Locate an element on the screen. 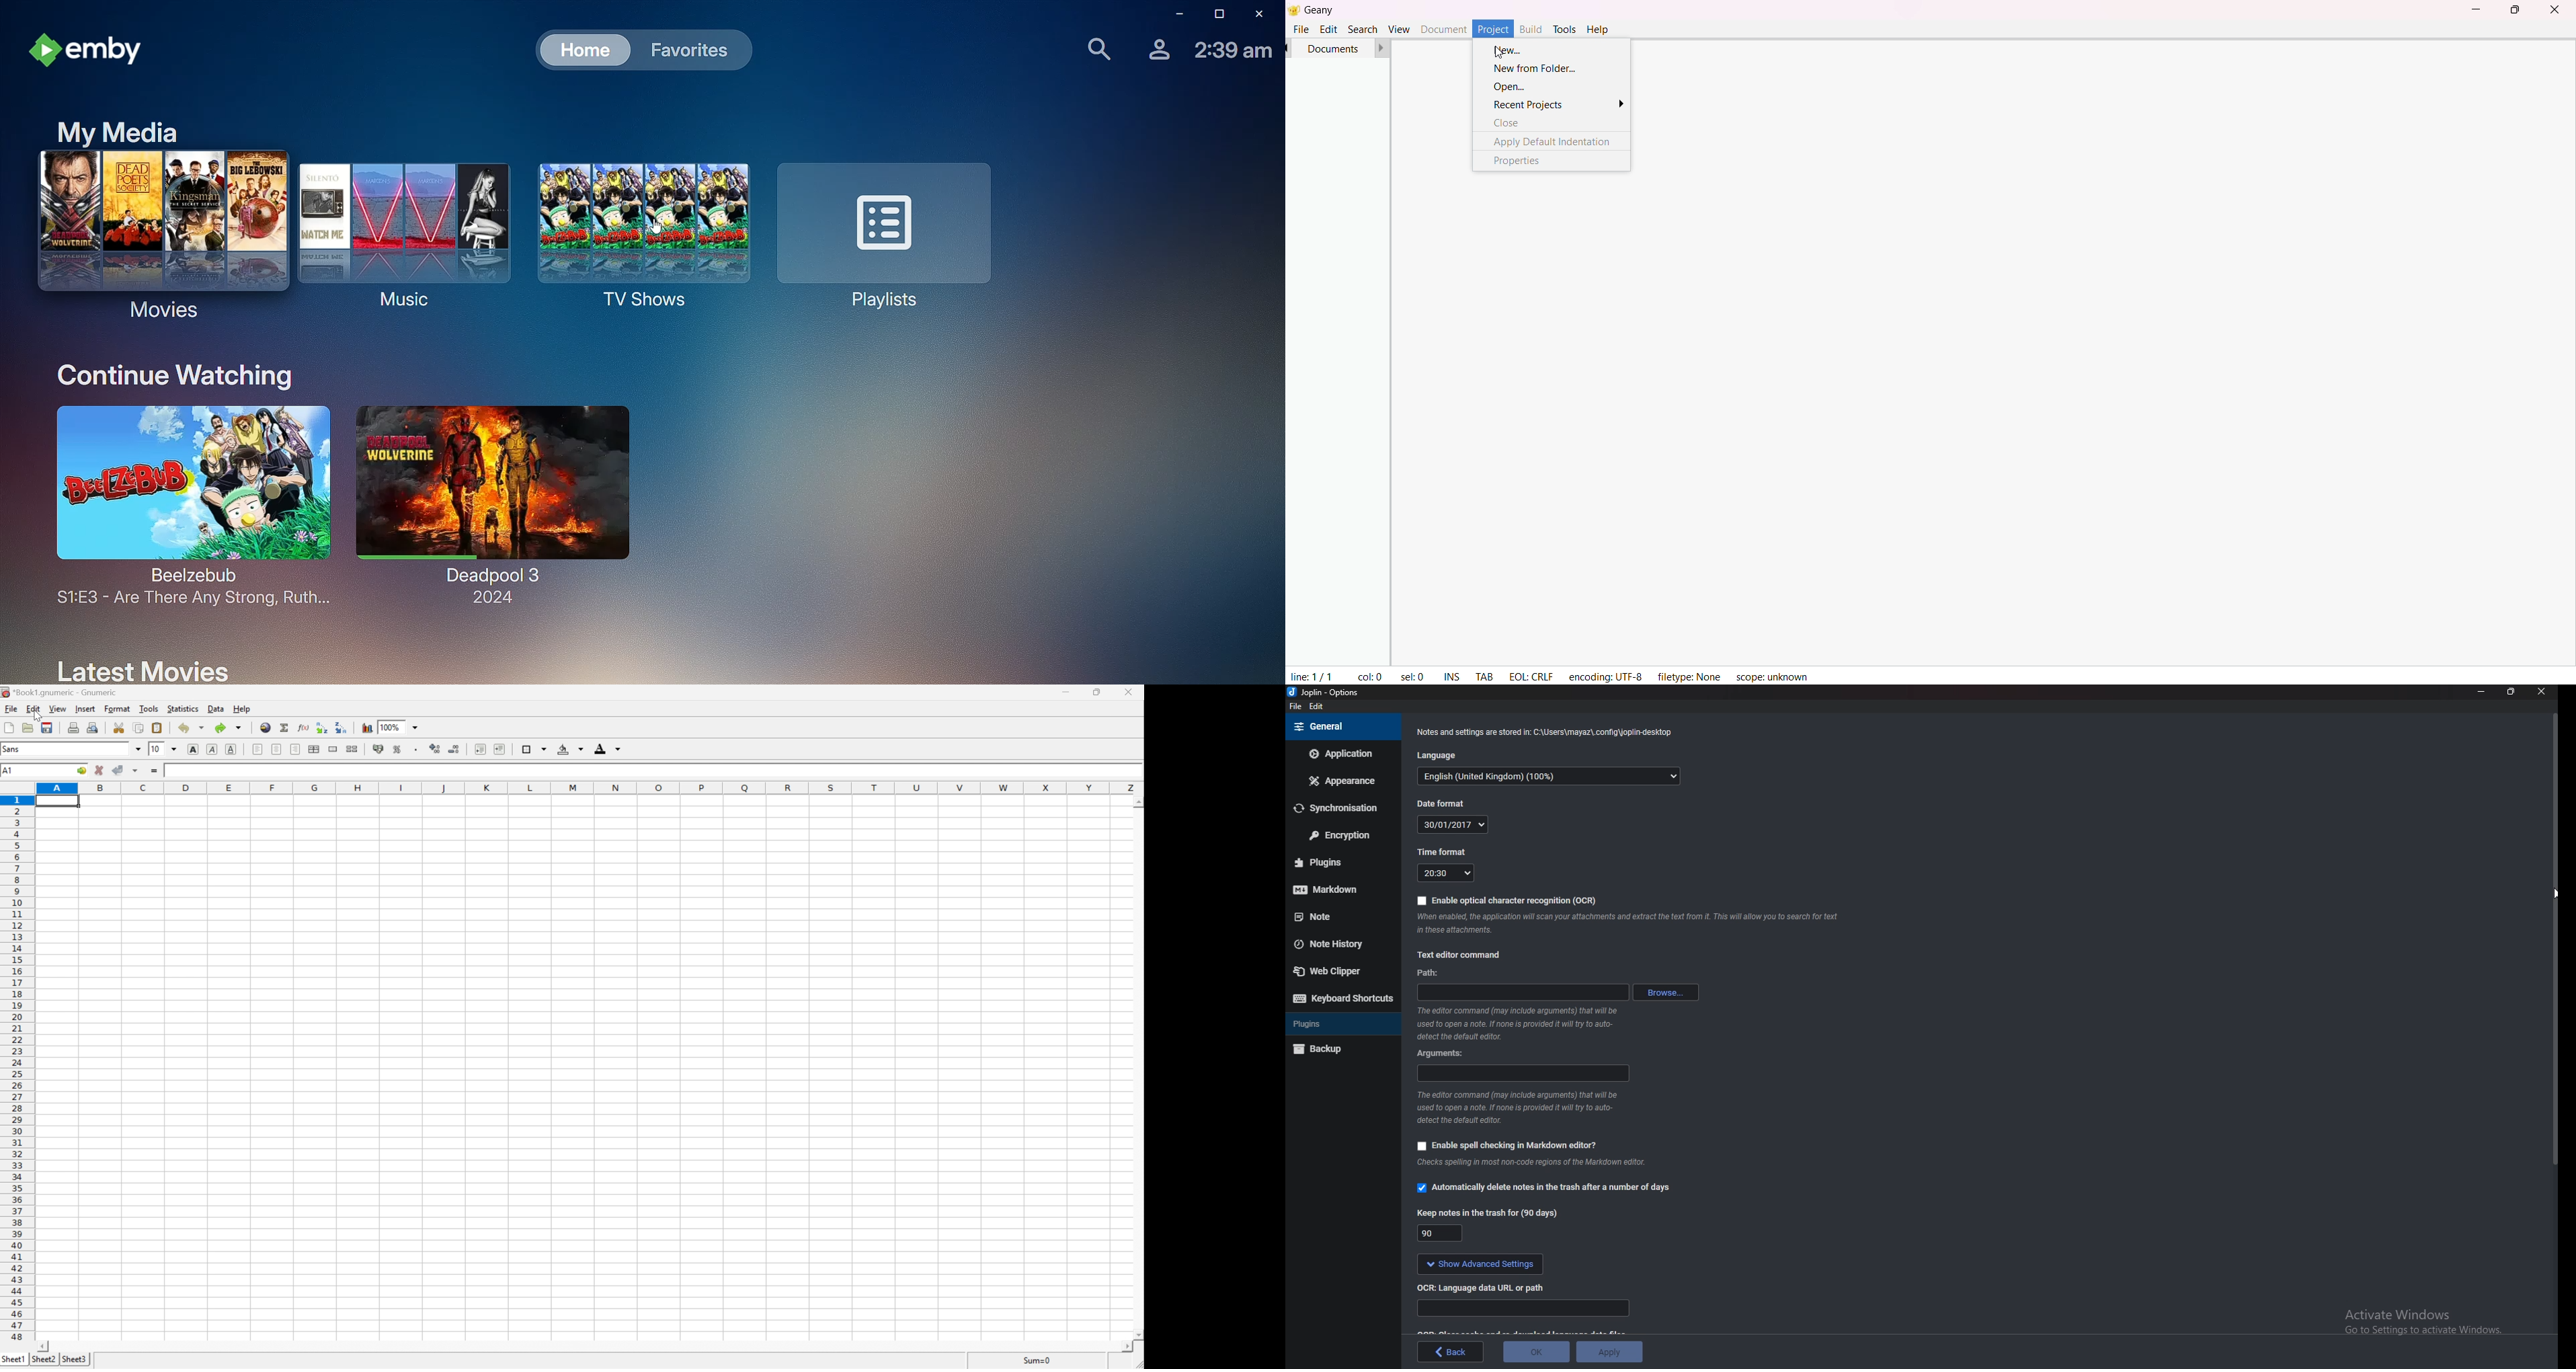 The height and width of the screenshot is (1372, 2576). edit is located at coordinates (1316, 707).